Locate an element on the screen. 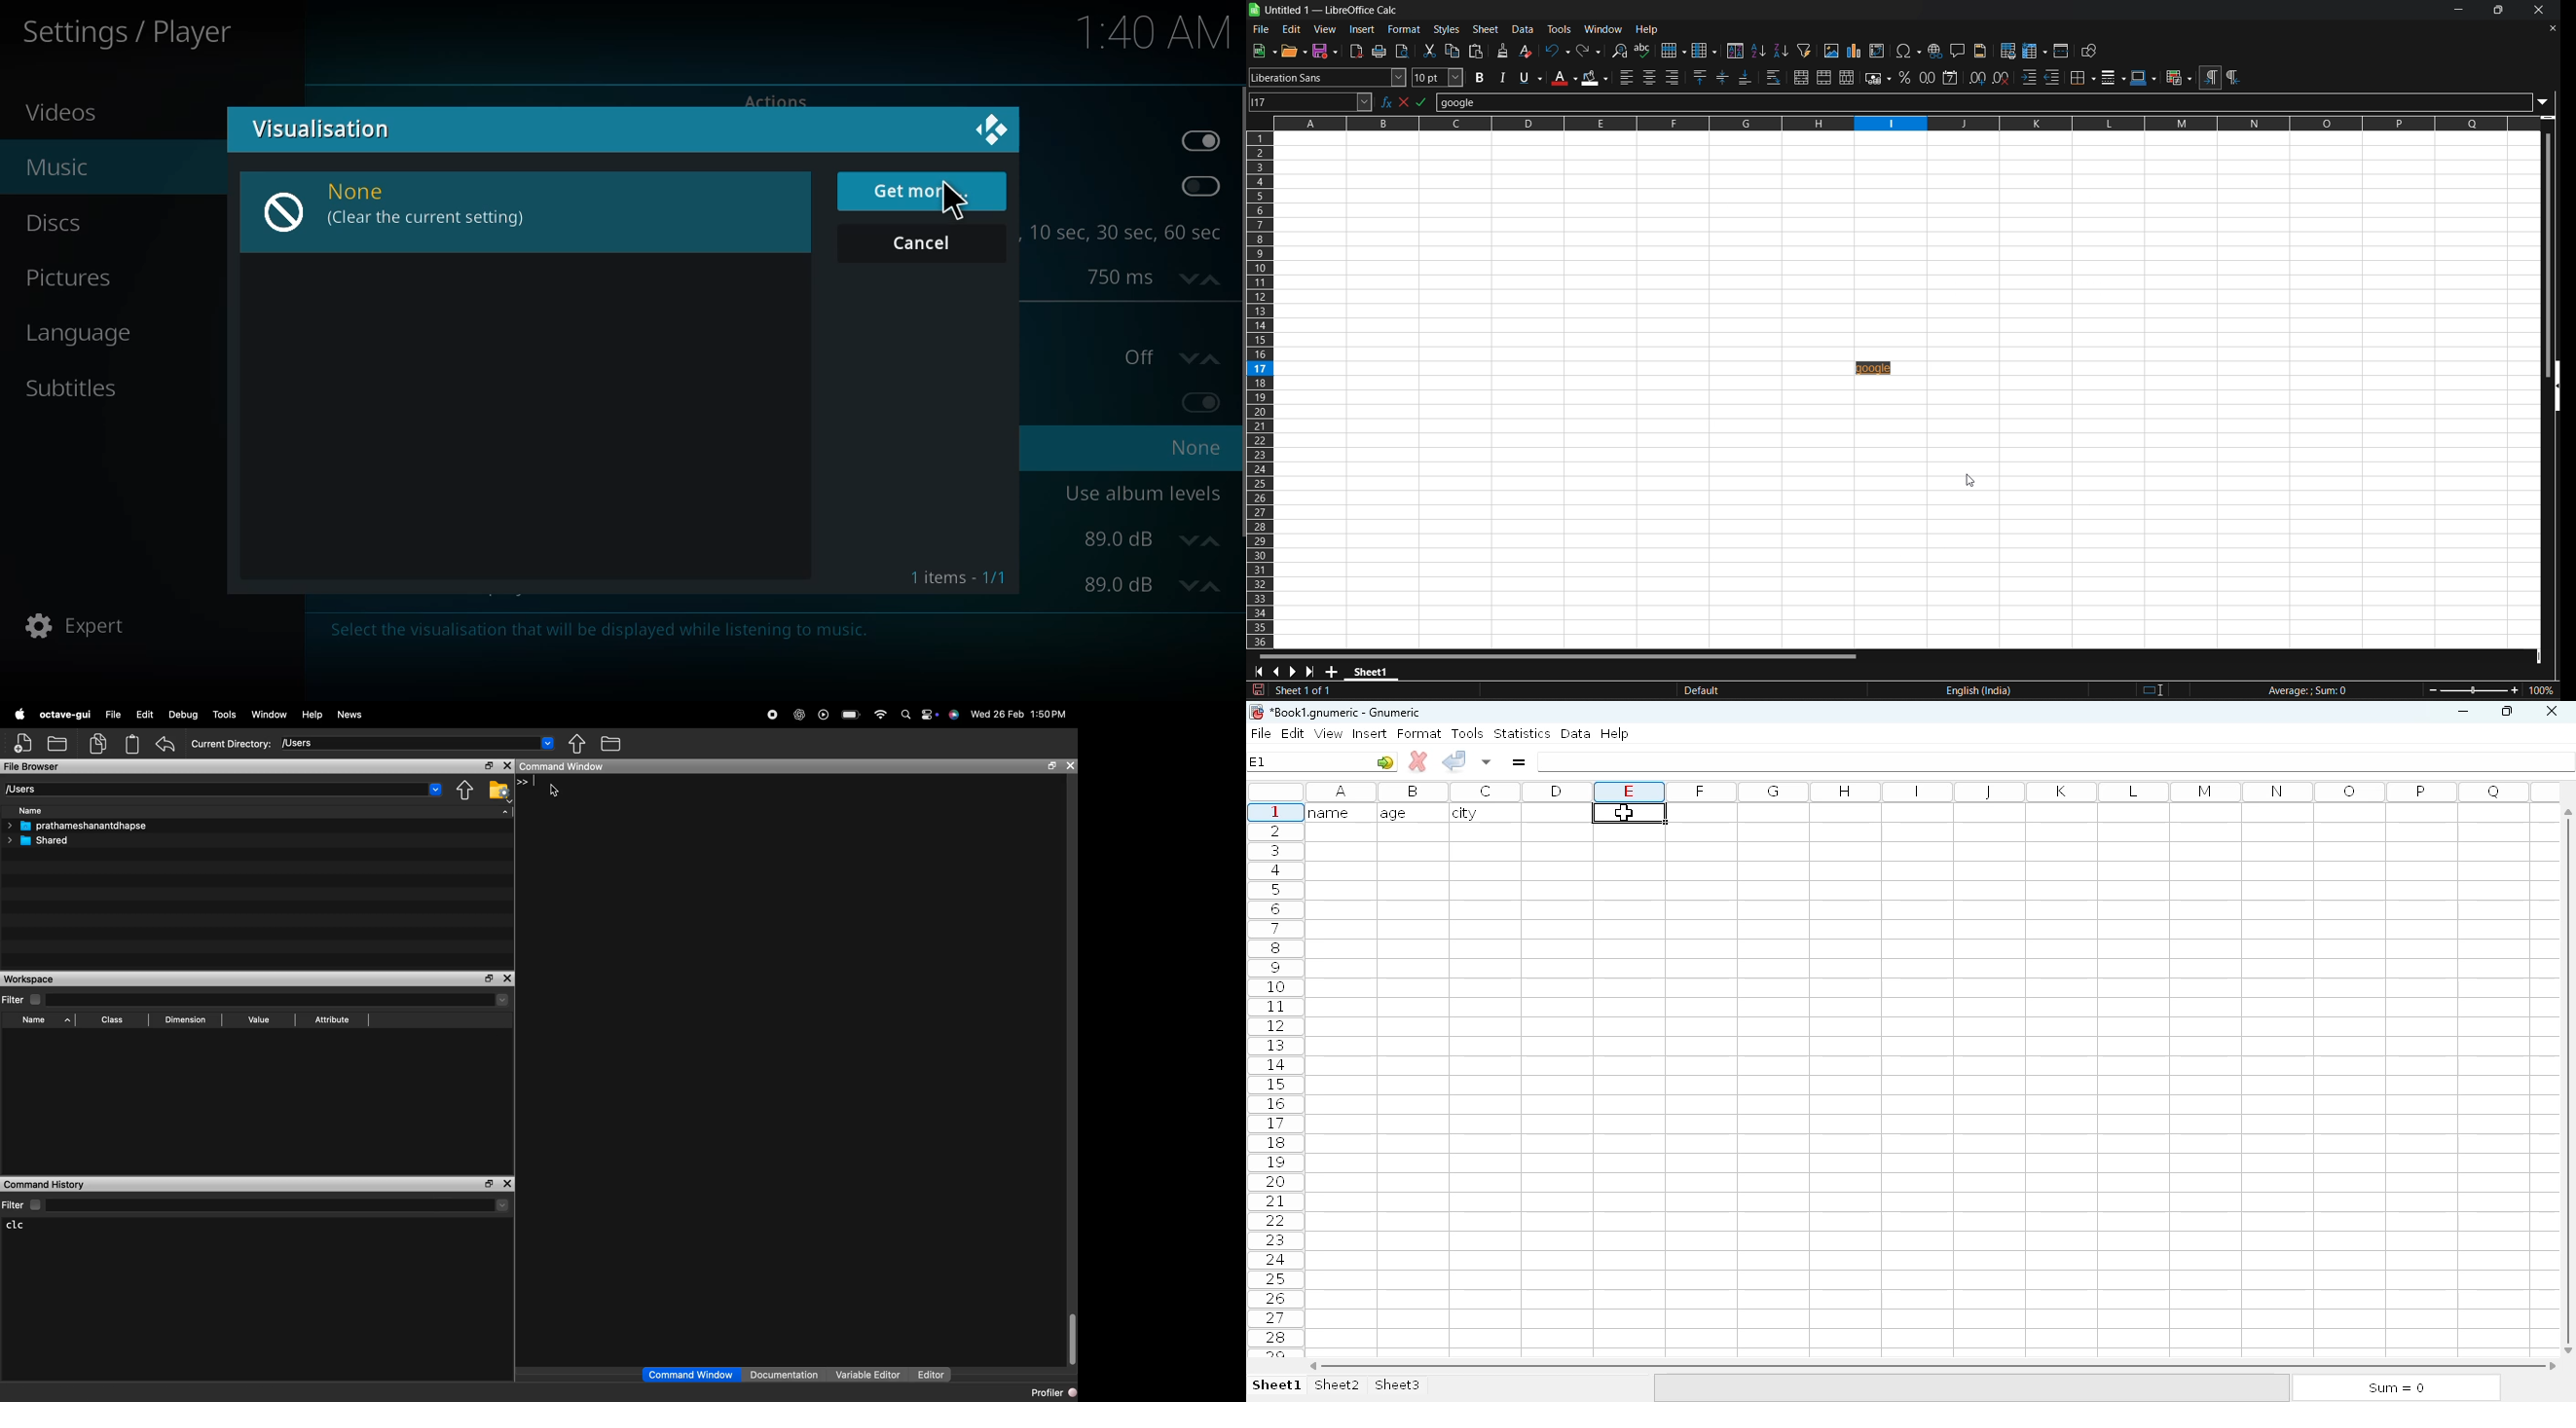 This screenshot has height=1428, width=2576. Value is located at coordinates (258, 1021).